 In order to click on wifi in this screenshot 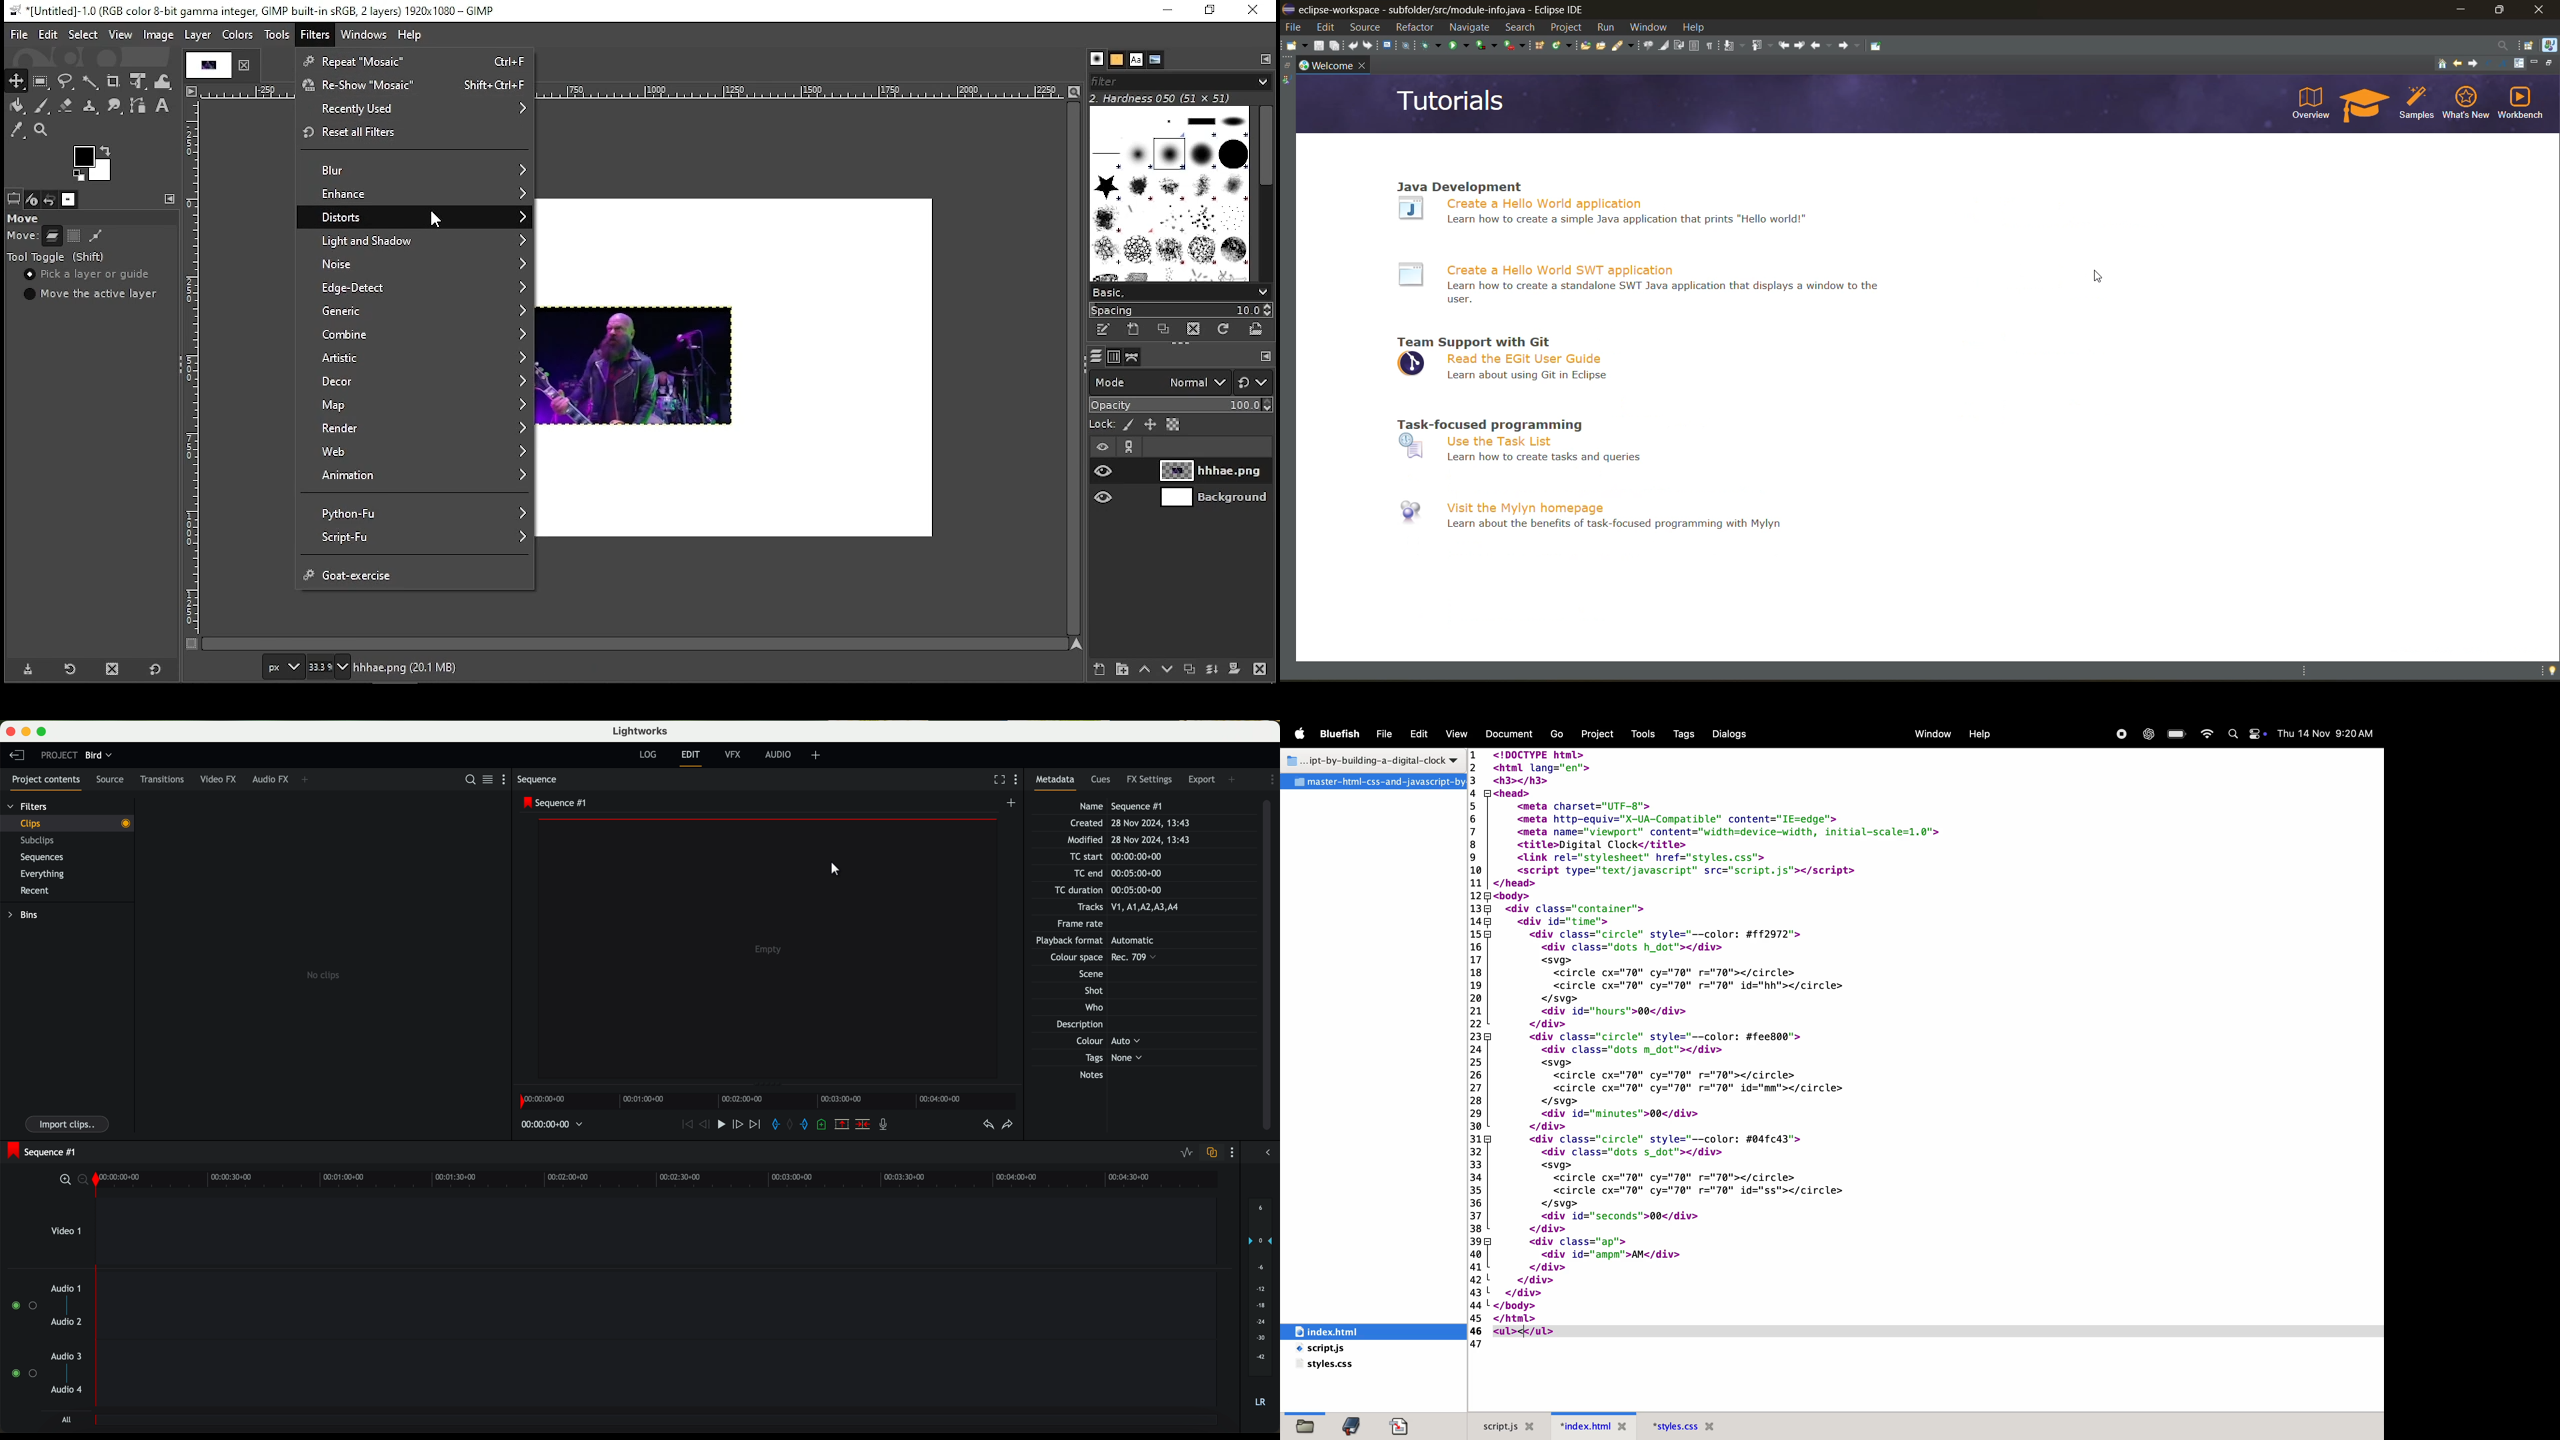, I will do `click(2206, 734)`.